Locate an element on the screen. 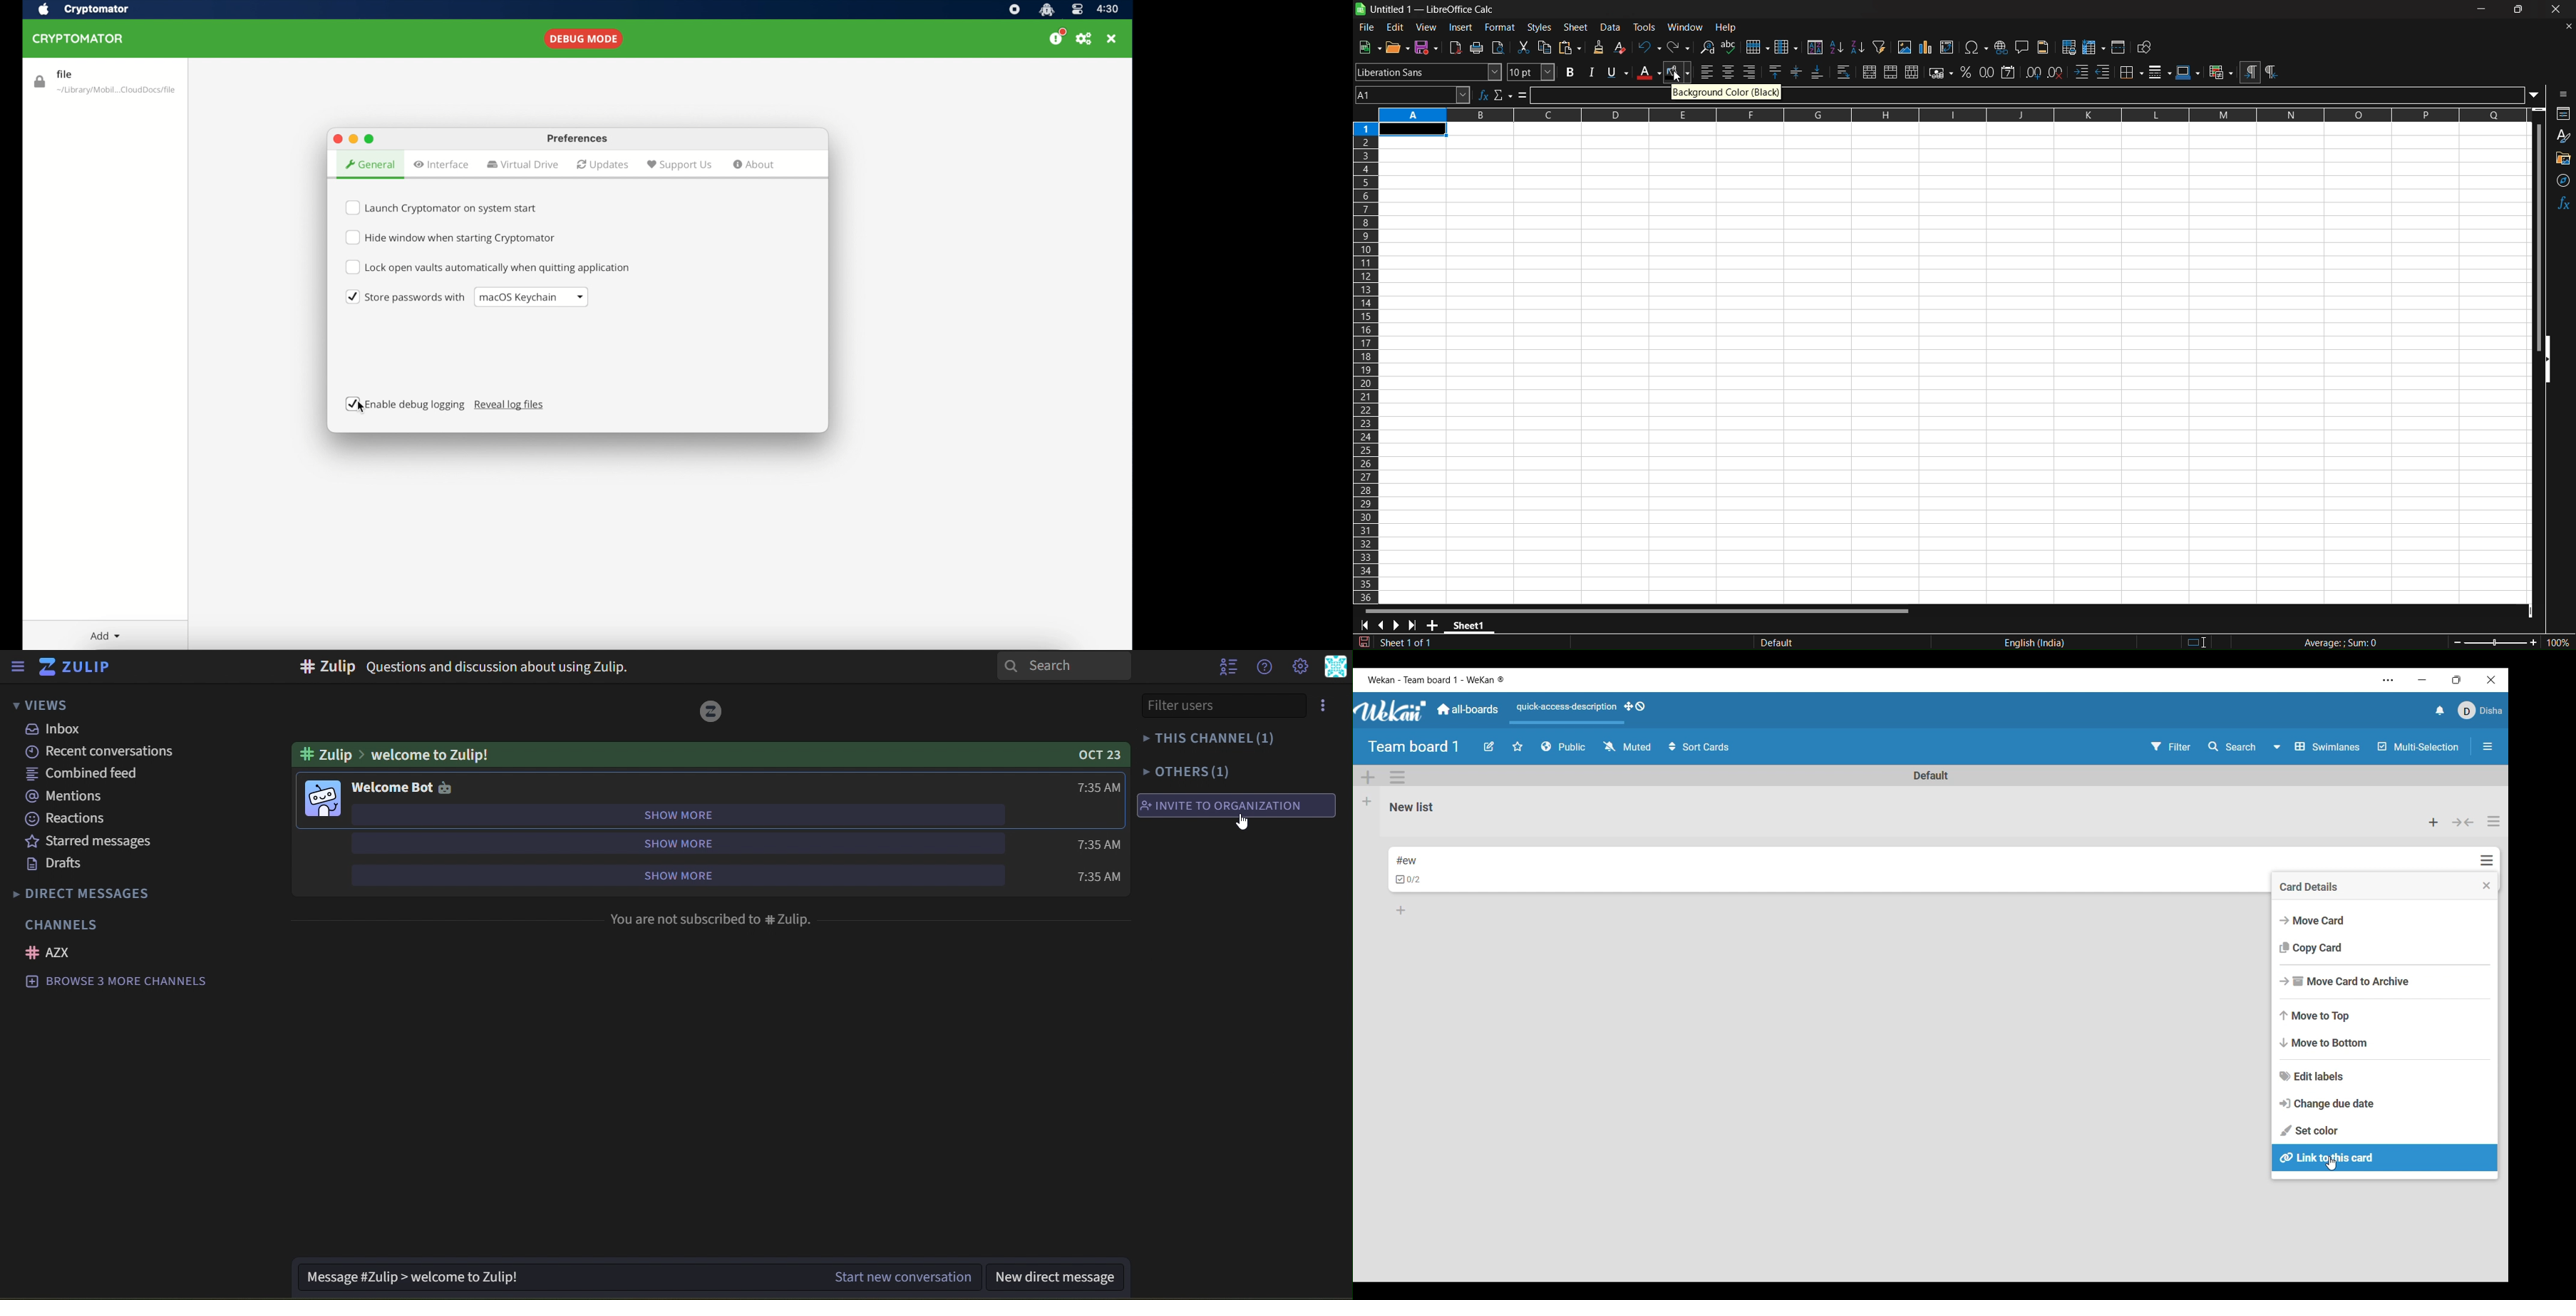 The width and height of the screenshot is (2576, 1316). close is located at coordinates (2555, 9).